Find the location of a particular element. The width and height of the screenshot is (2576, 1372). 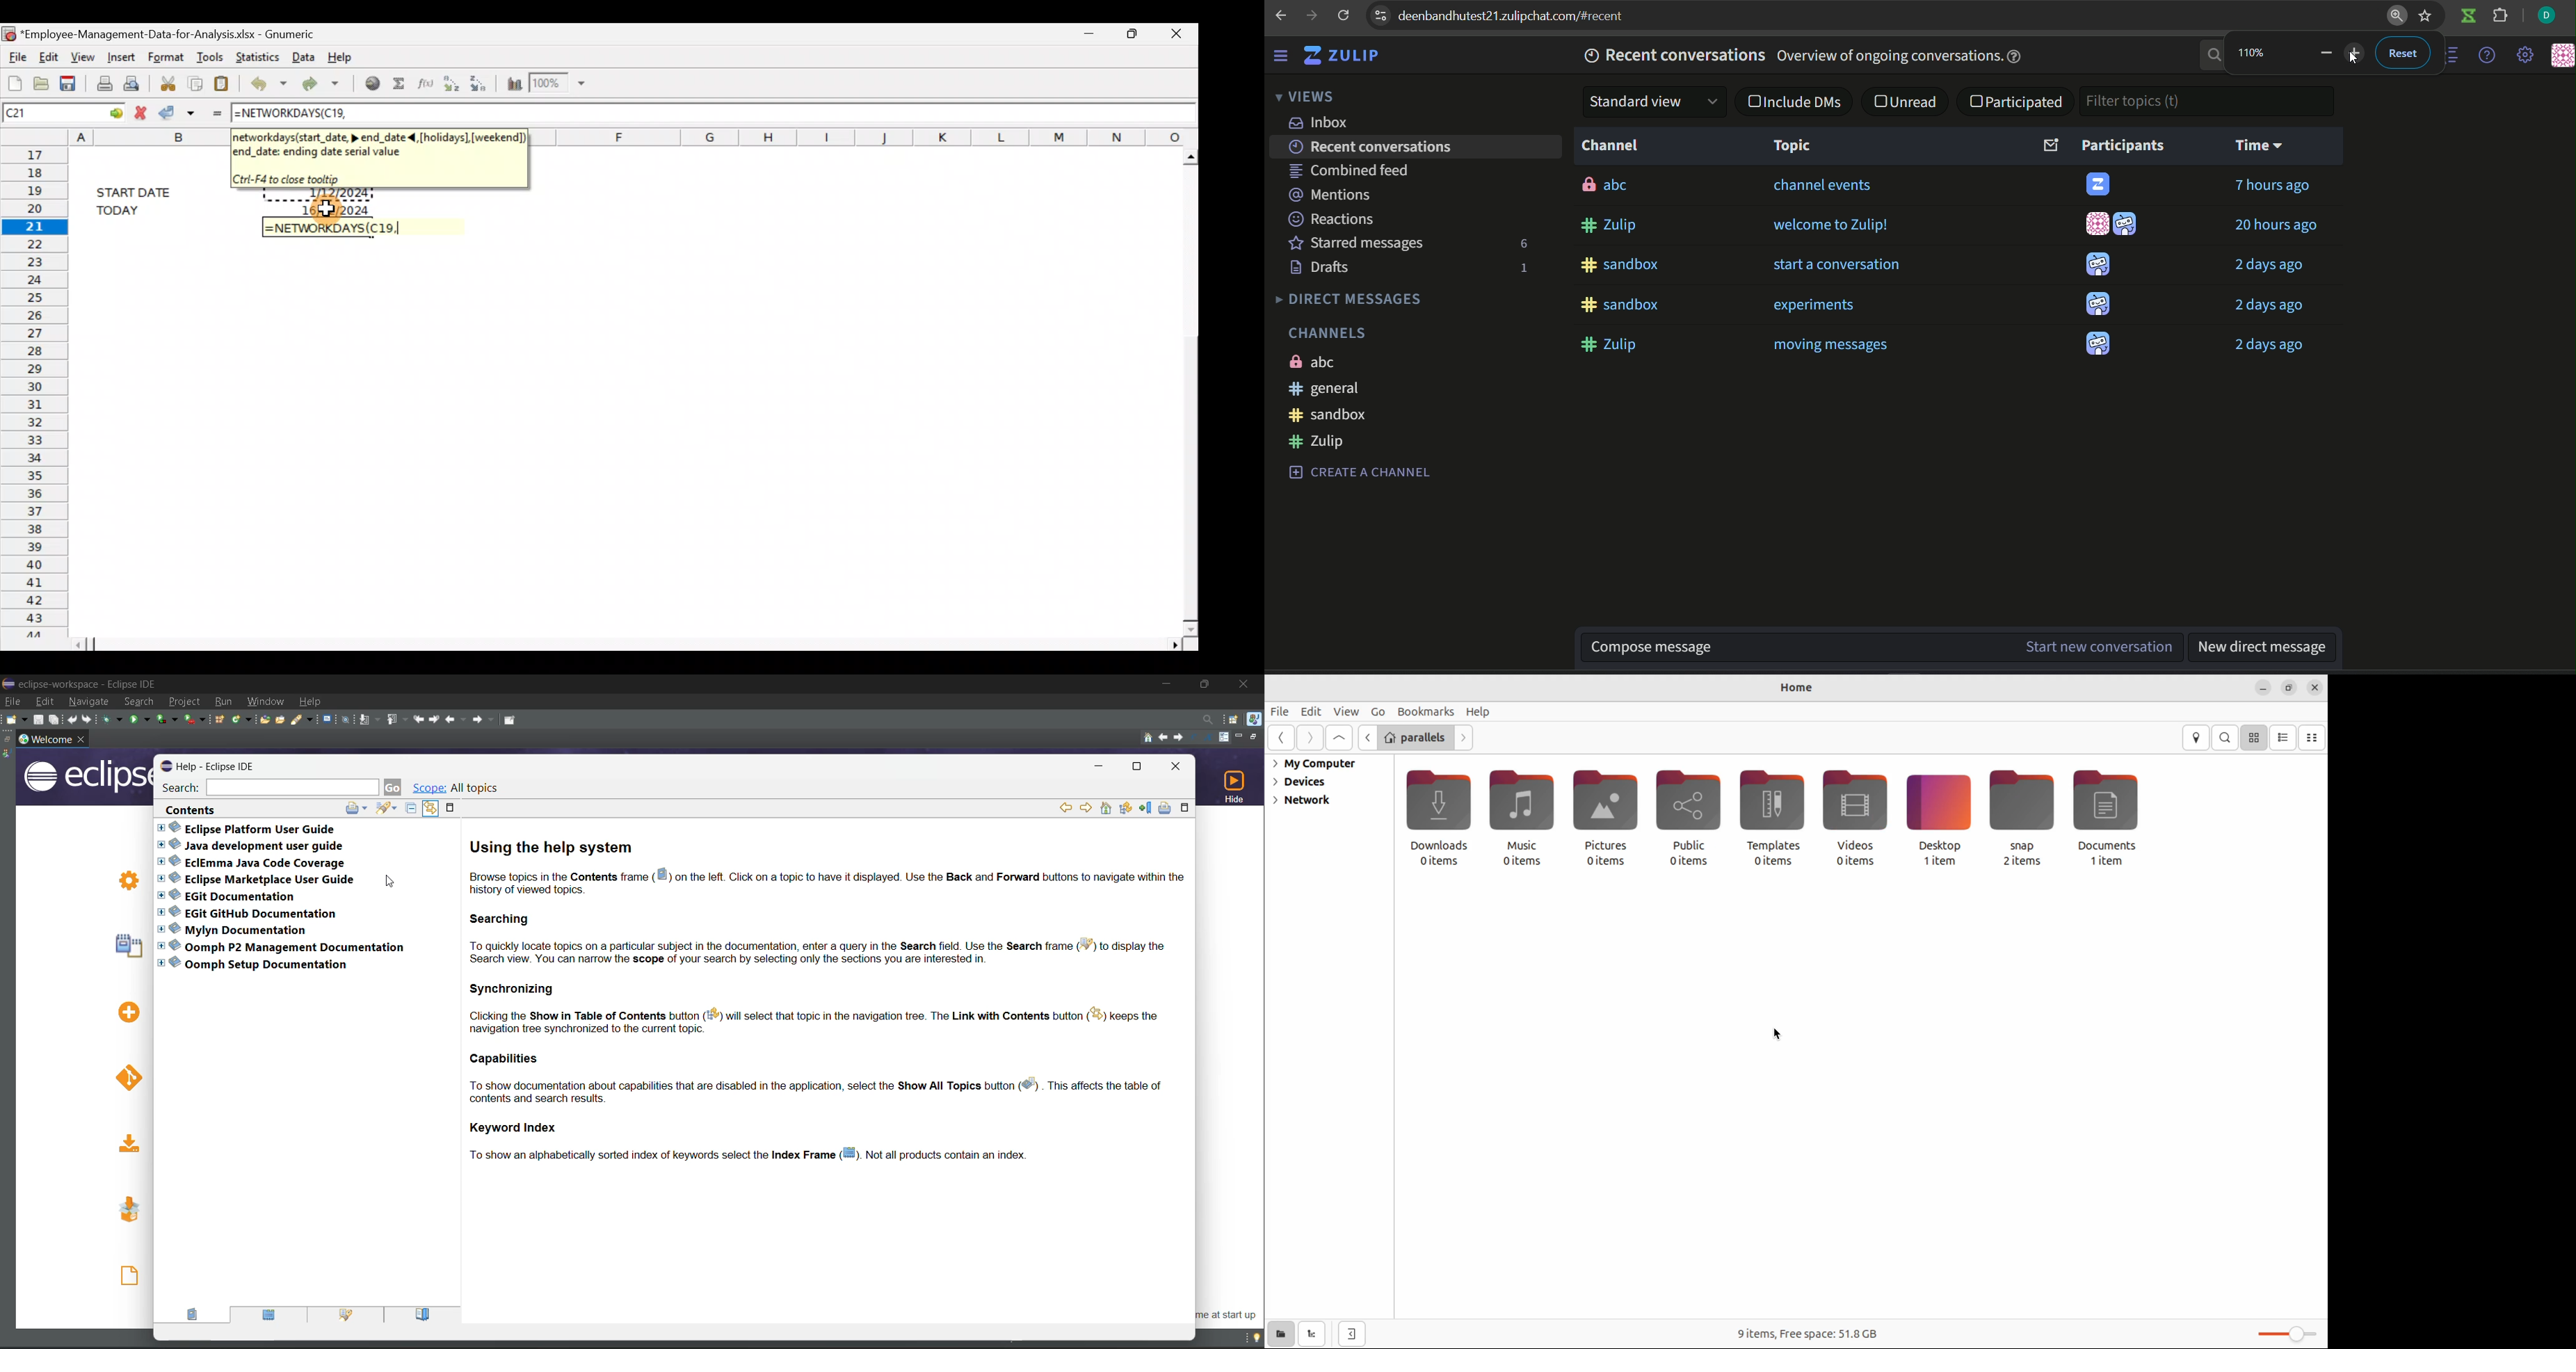

minimize is located at coordinates (1243, 738).